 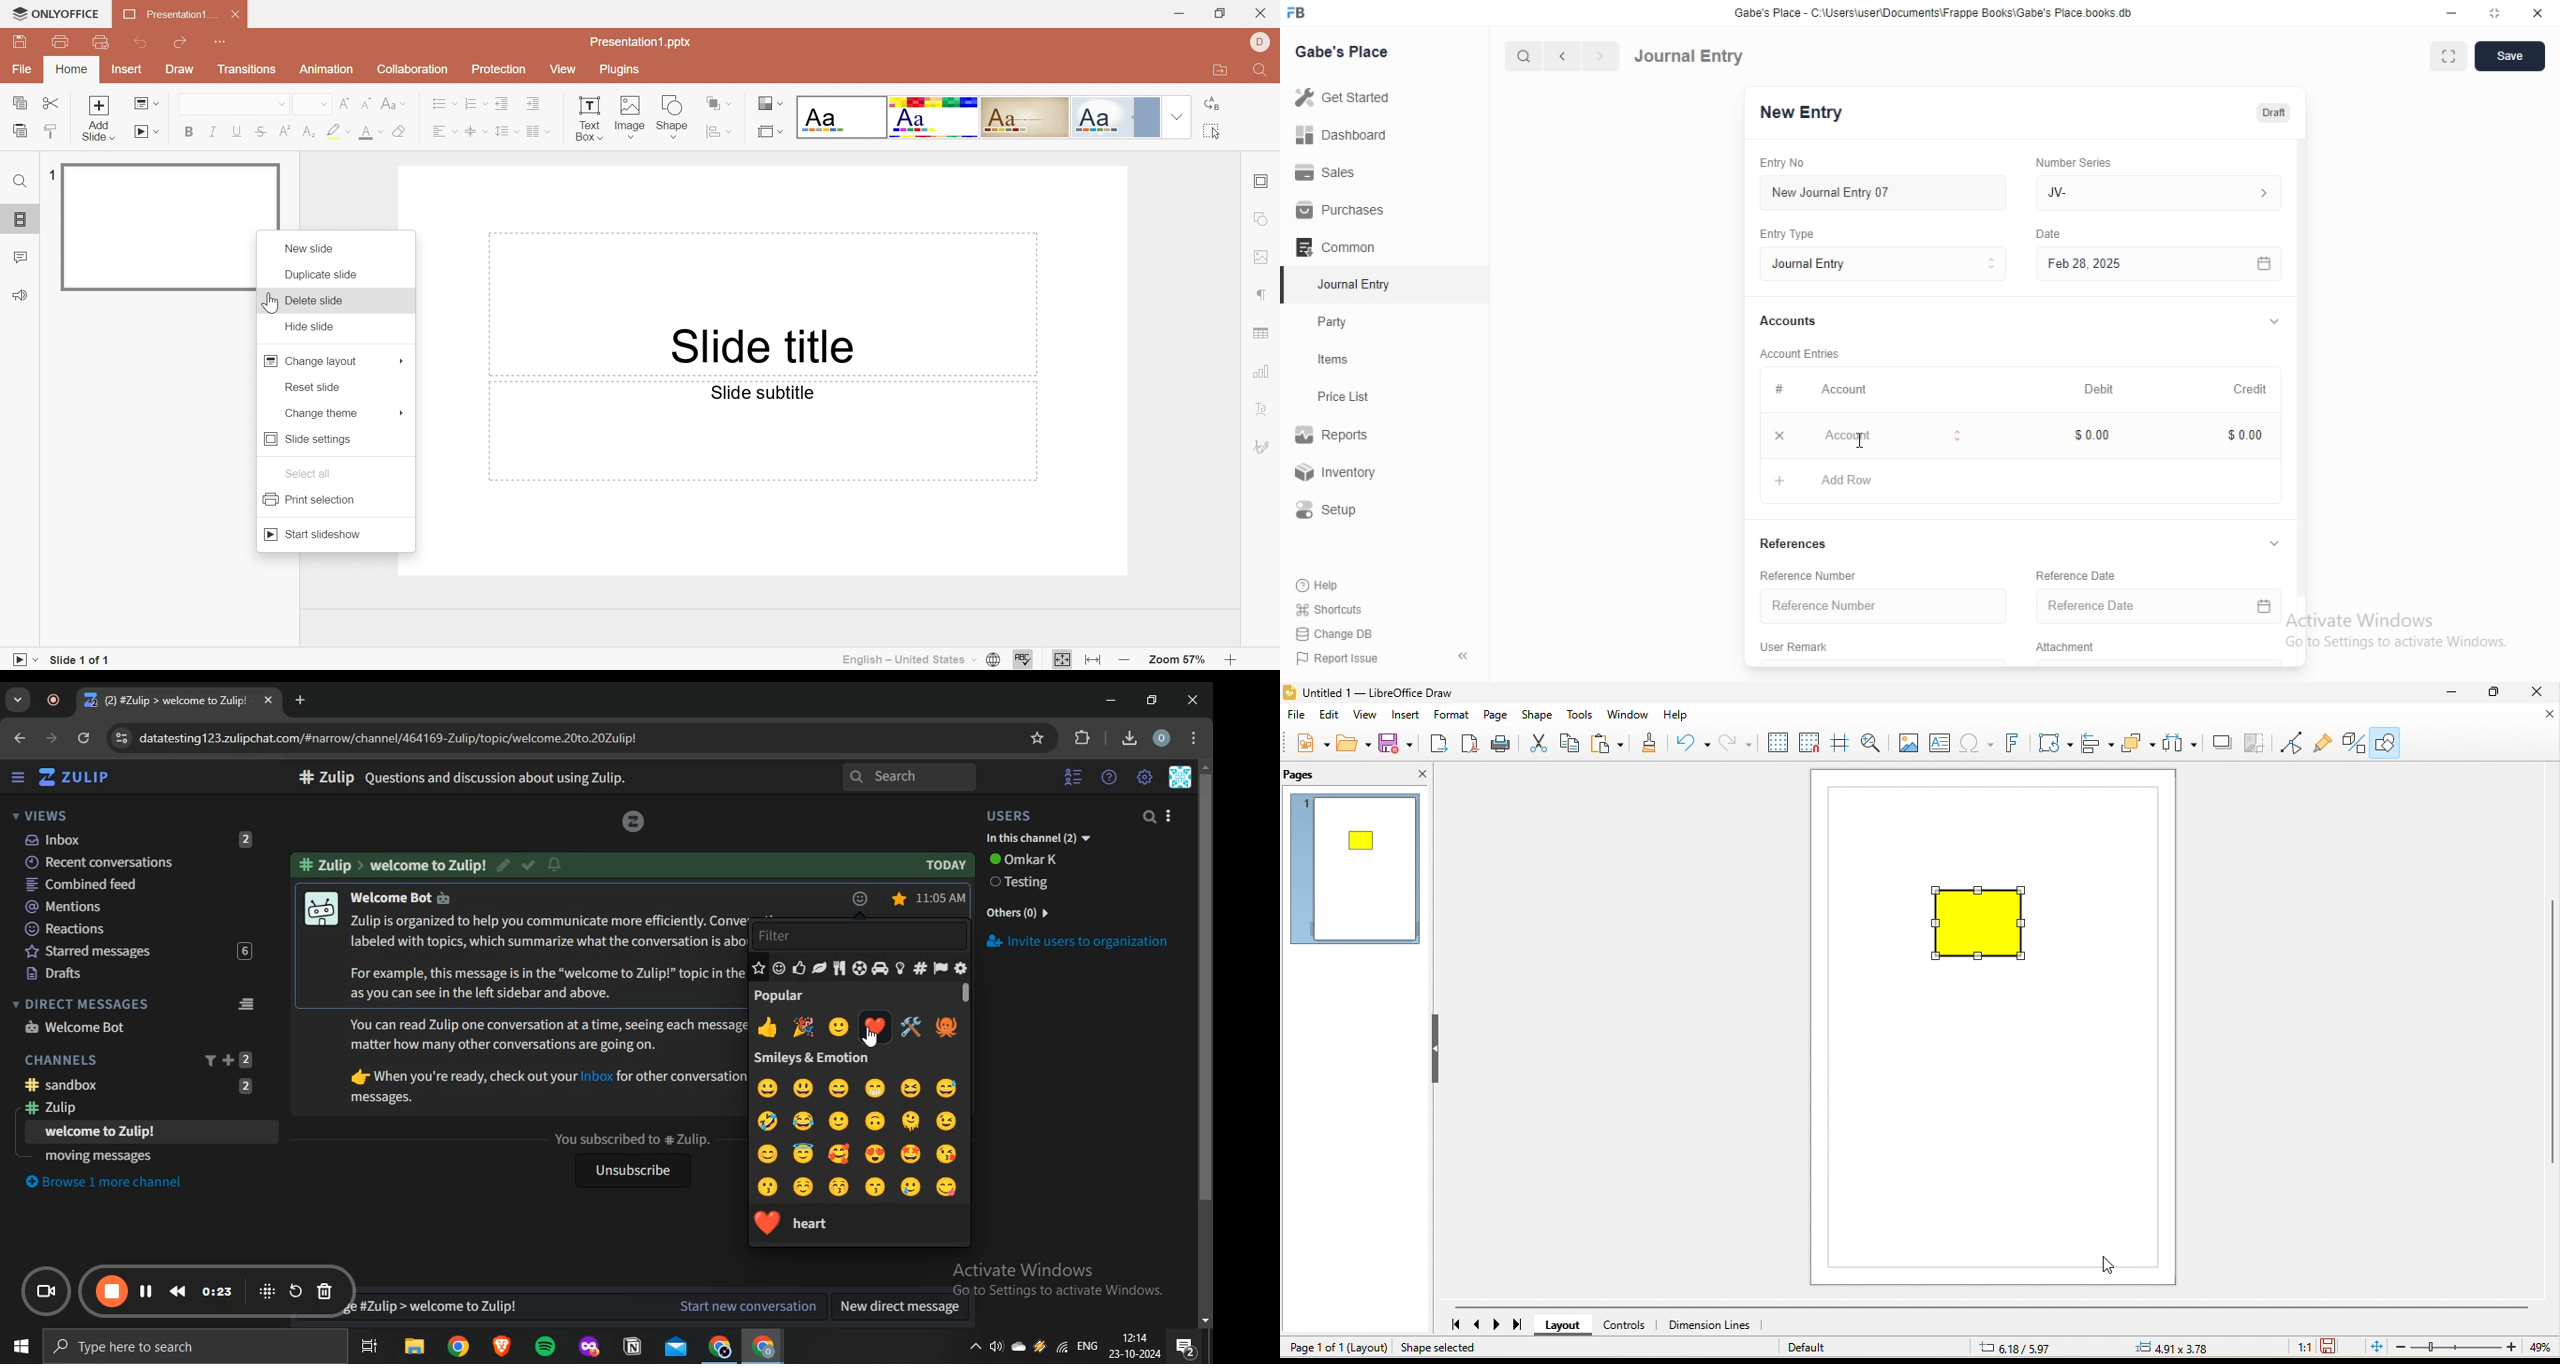 What do you see at coordinates (876, 1154) in the screenshot?
I see `heart eyes` at bounding box center [876, 1154].